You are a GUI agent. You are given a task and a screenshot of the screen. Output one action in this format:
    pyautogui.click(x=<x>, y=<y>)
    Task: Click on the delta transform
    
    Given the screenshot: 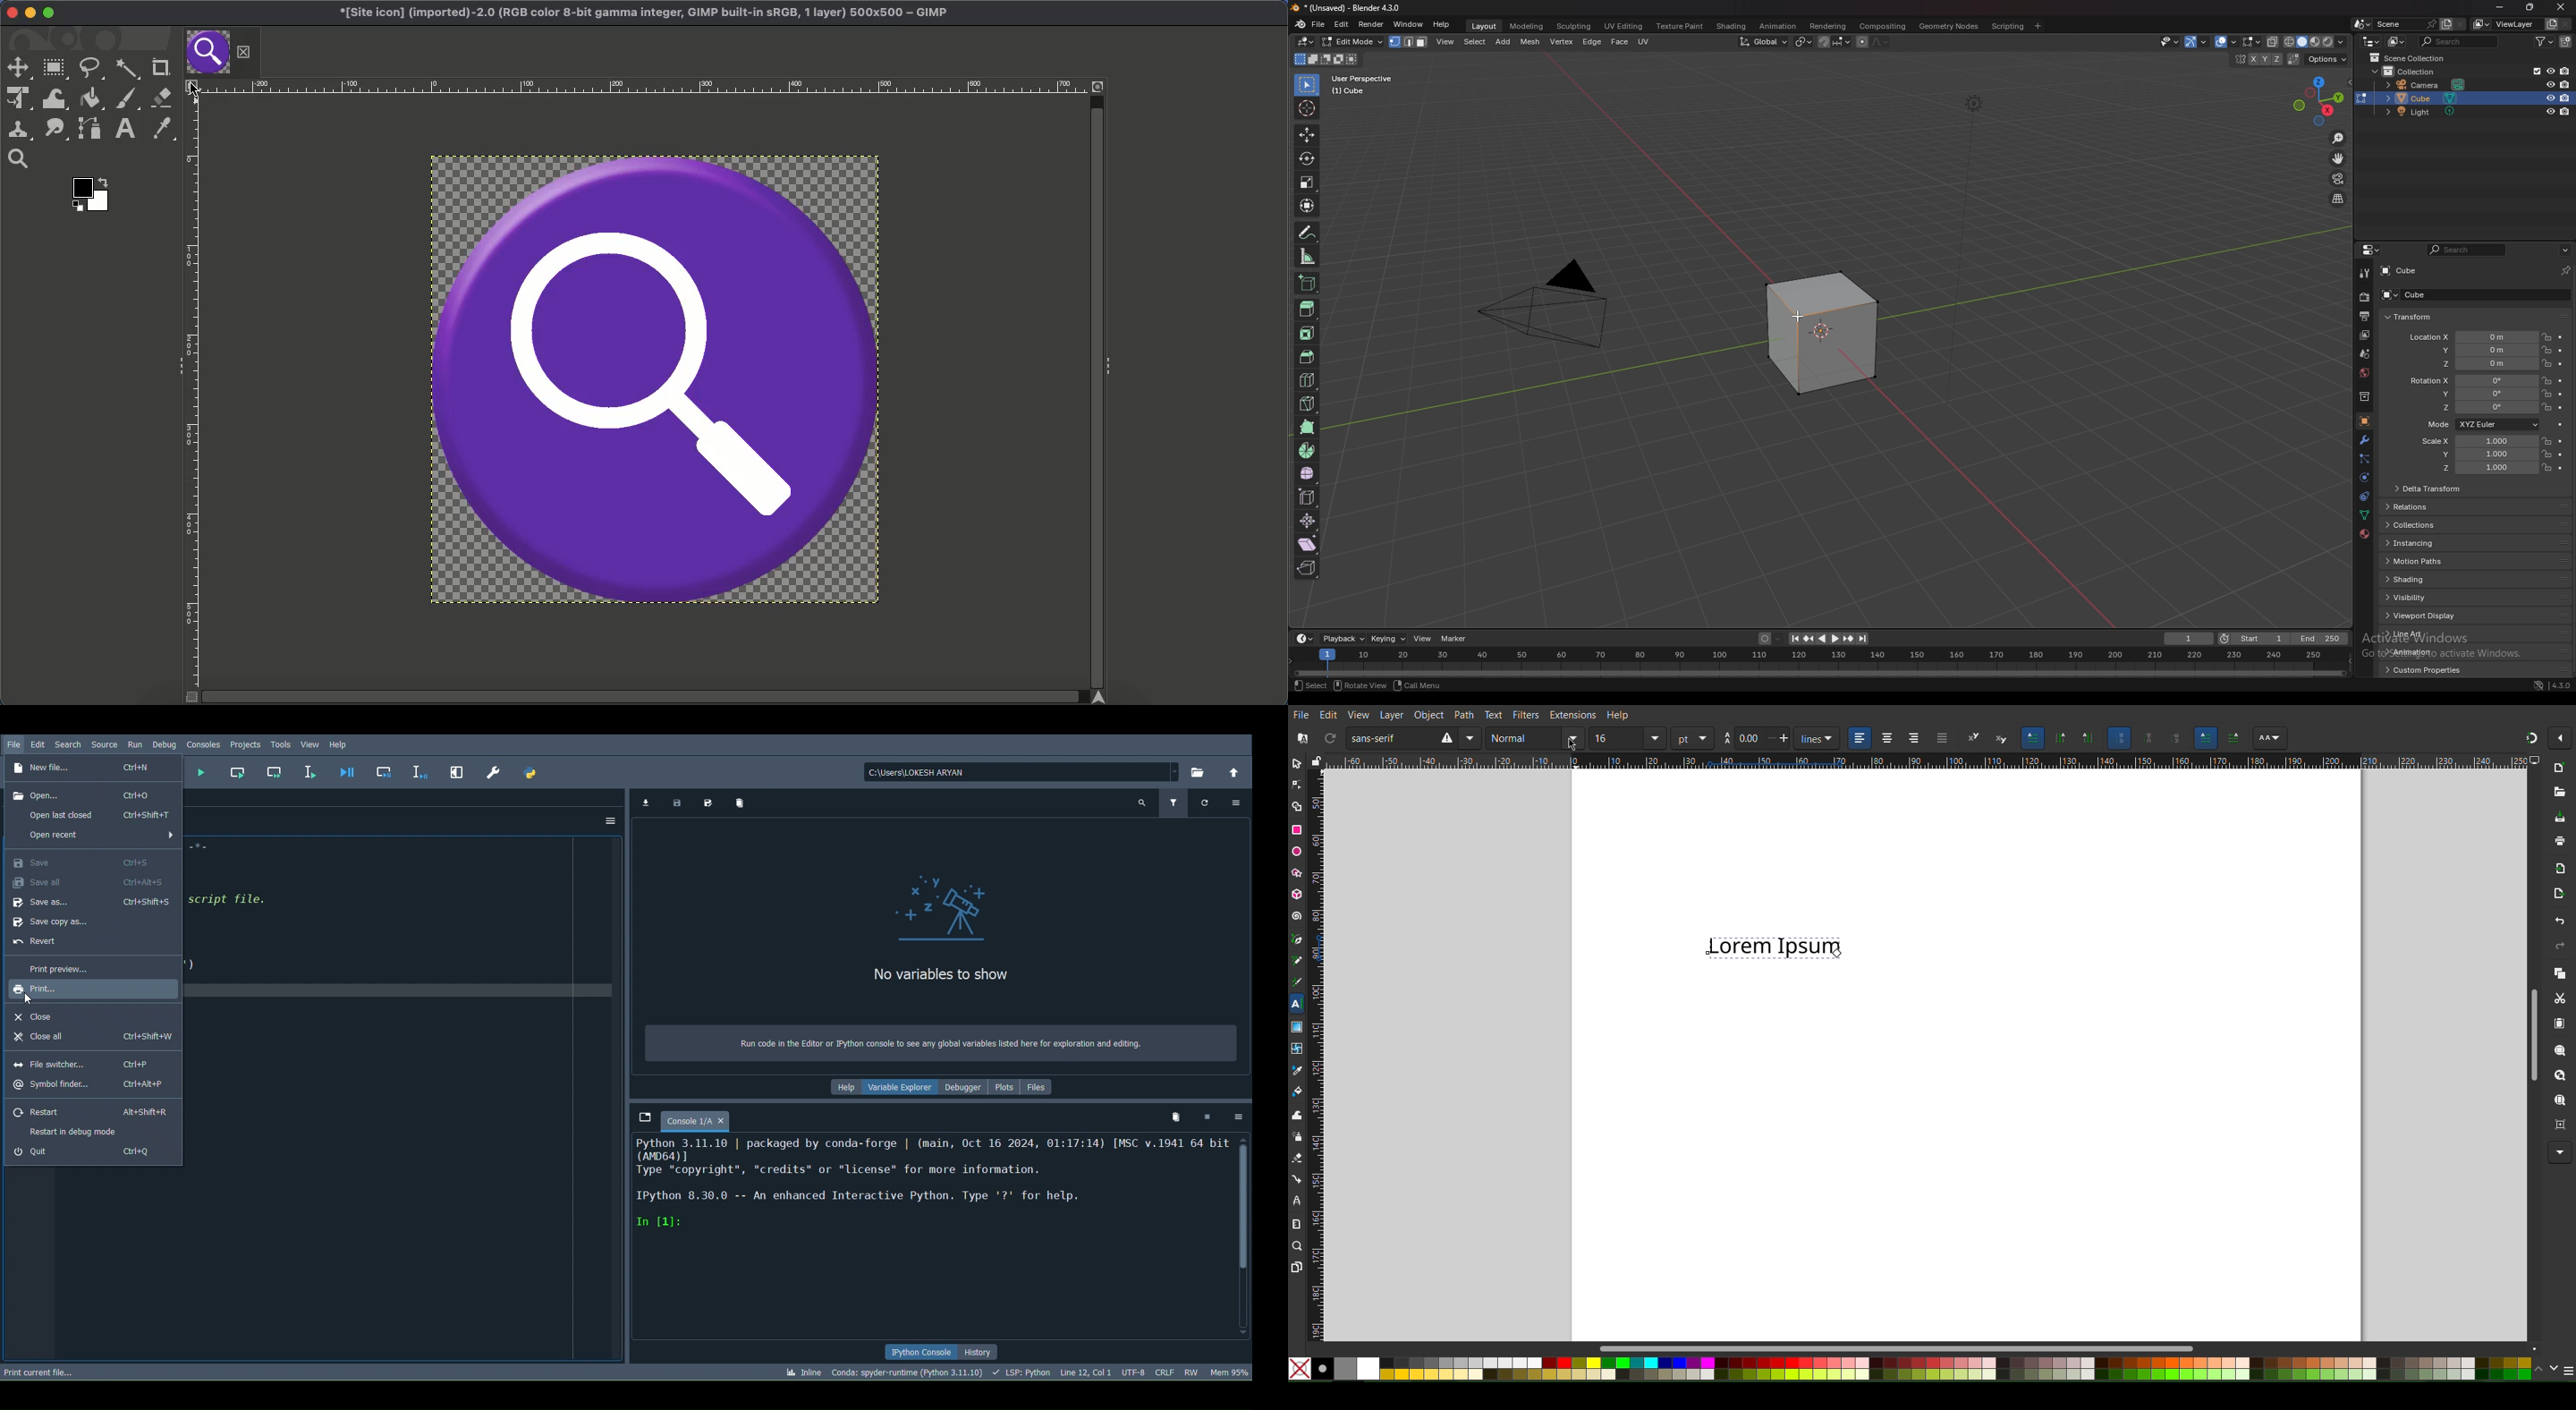 What is the action you would take?
    pyautogui.click(x=2433, y=489)
    